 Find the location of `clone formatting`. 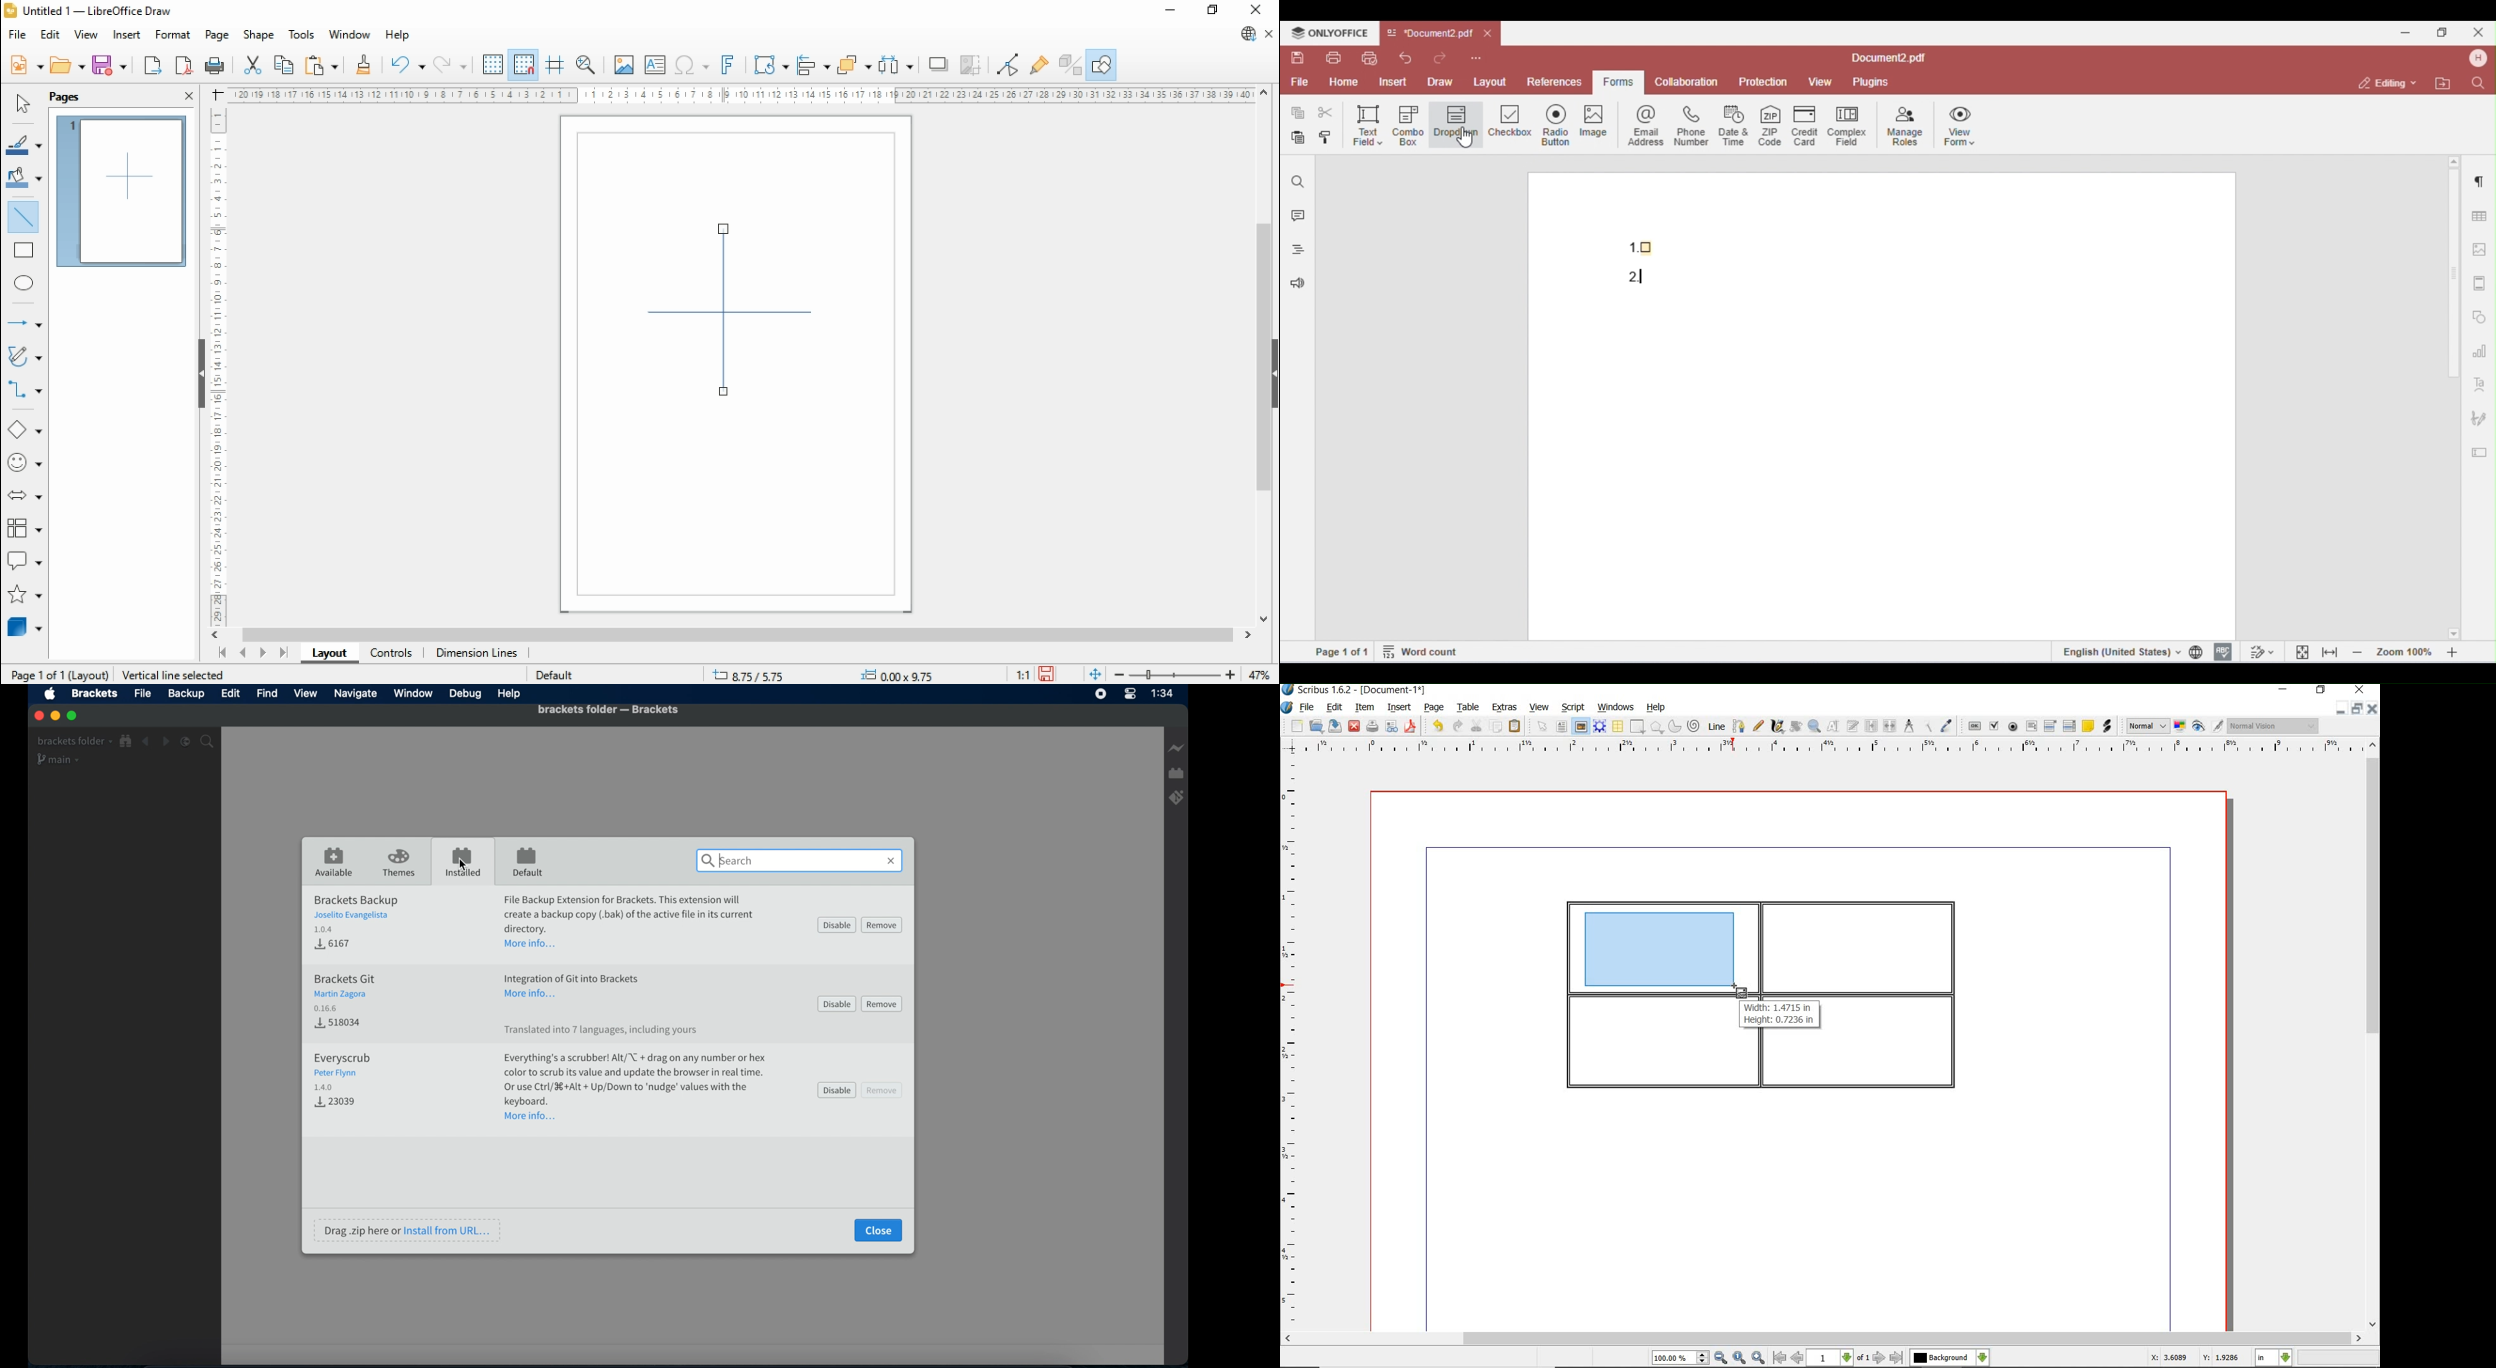

clone formatting is located at coordinates (362, 64).